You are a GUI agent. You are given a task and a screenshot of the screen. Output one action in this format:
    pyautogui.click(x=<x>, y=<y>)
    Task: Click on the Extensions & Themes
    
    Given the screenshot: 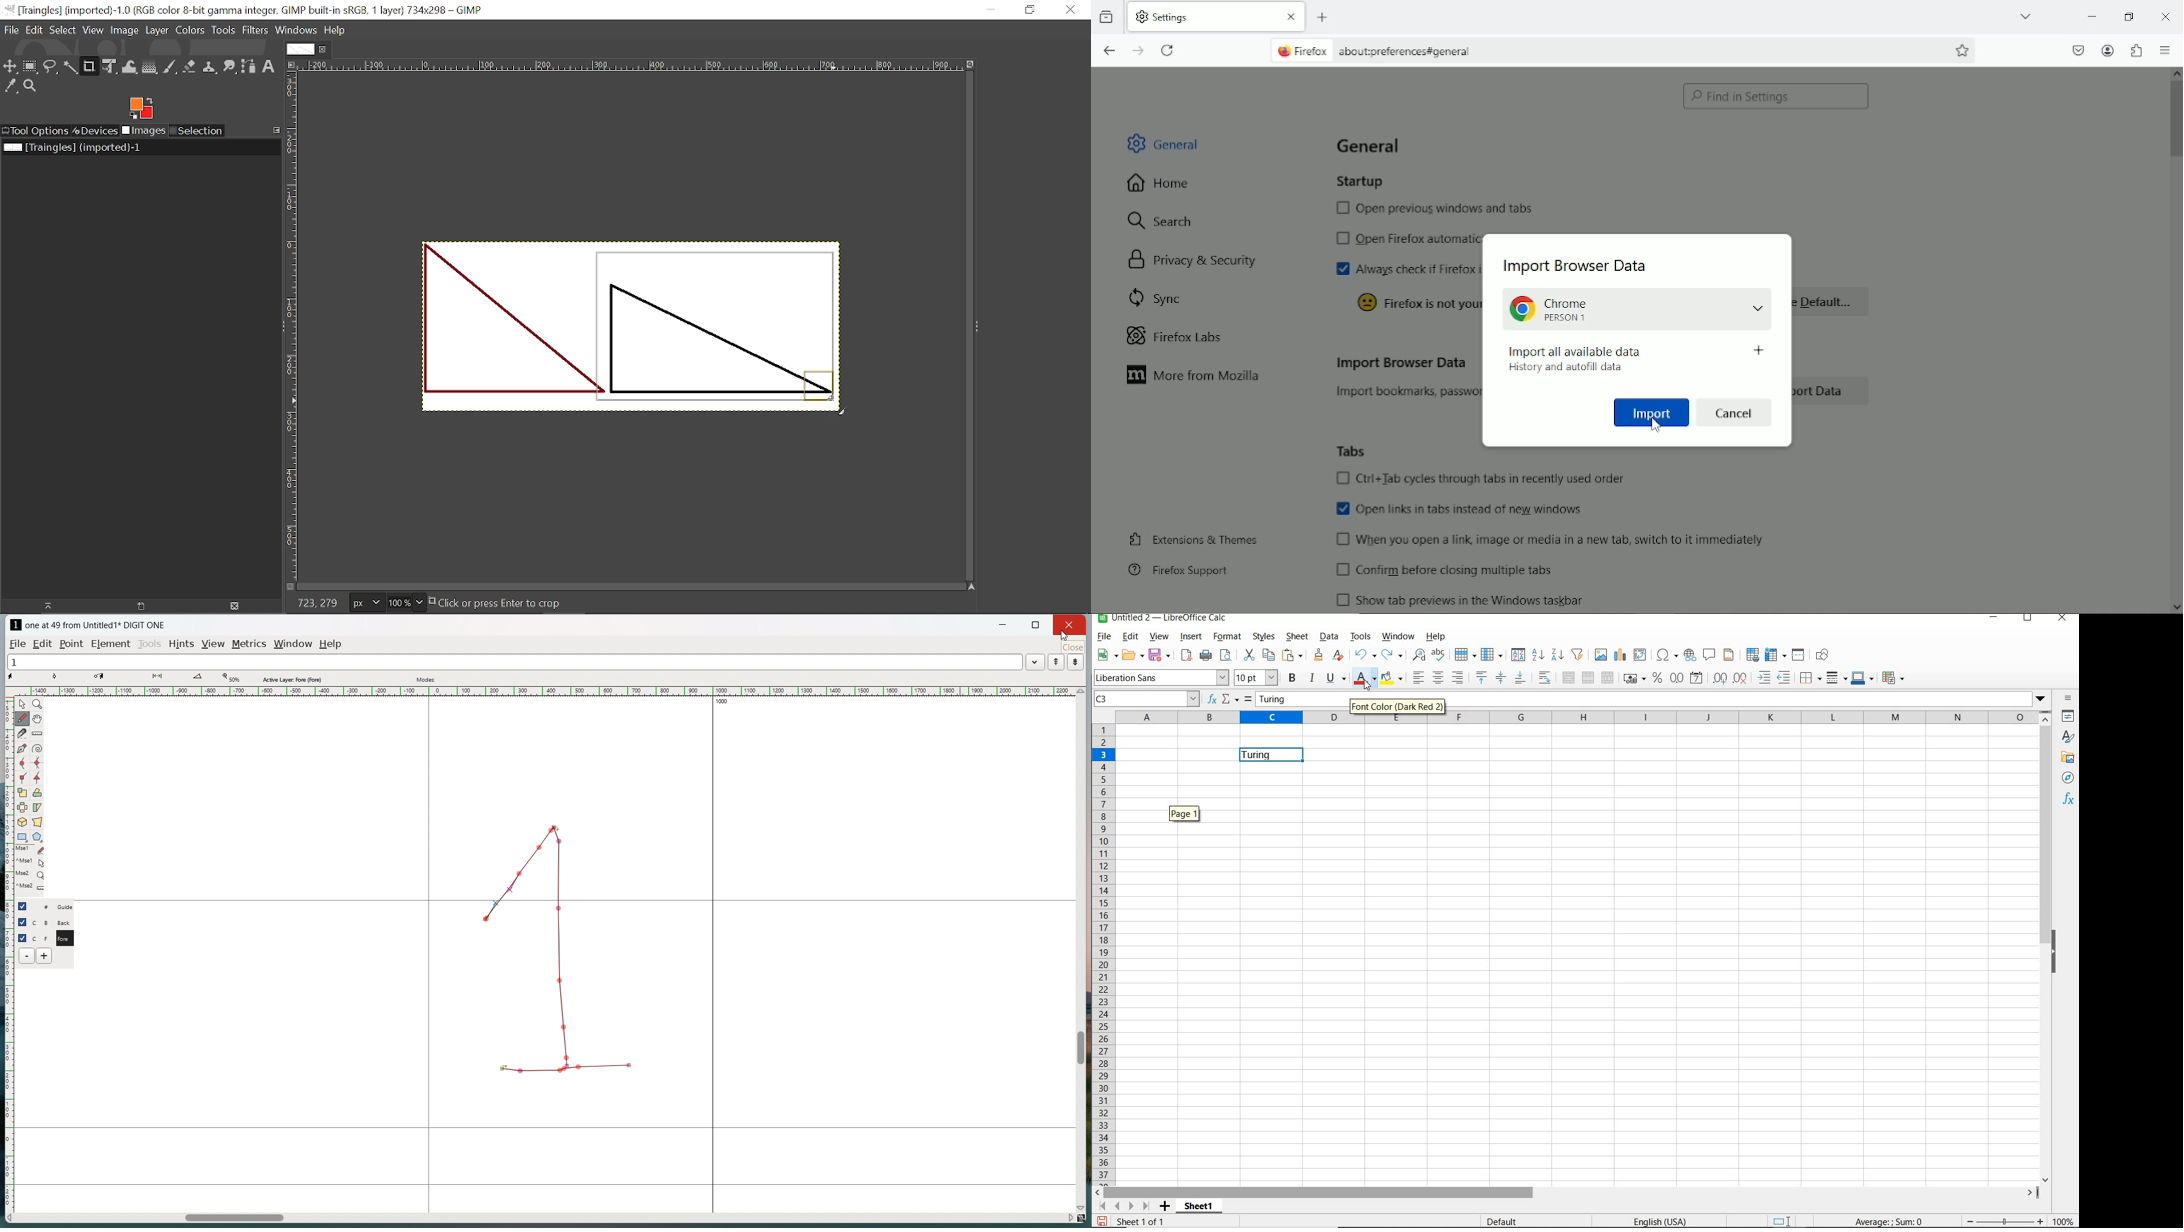 What is the action you would take?
    pyautogui.click(x=1195, y=538)
    